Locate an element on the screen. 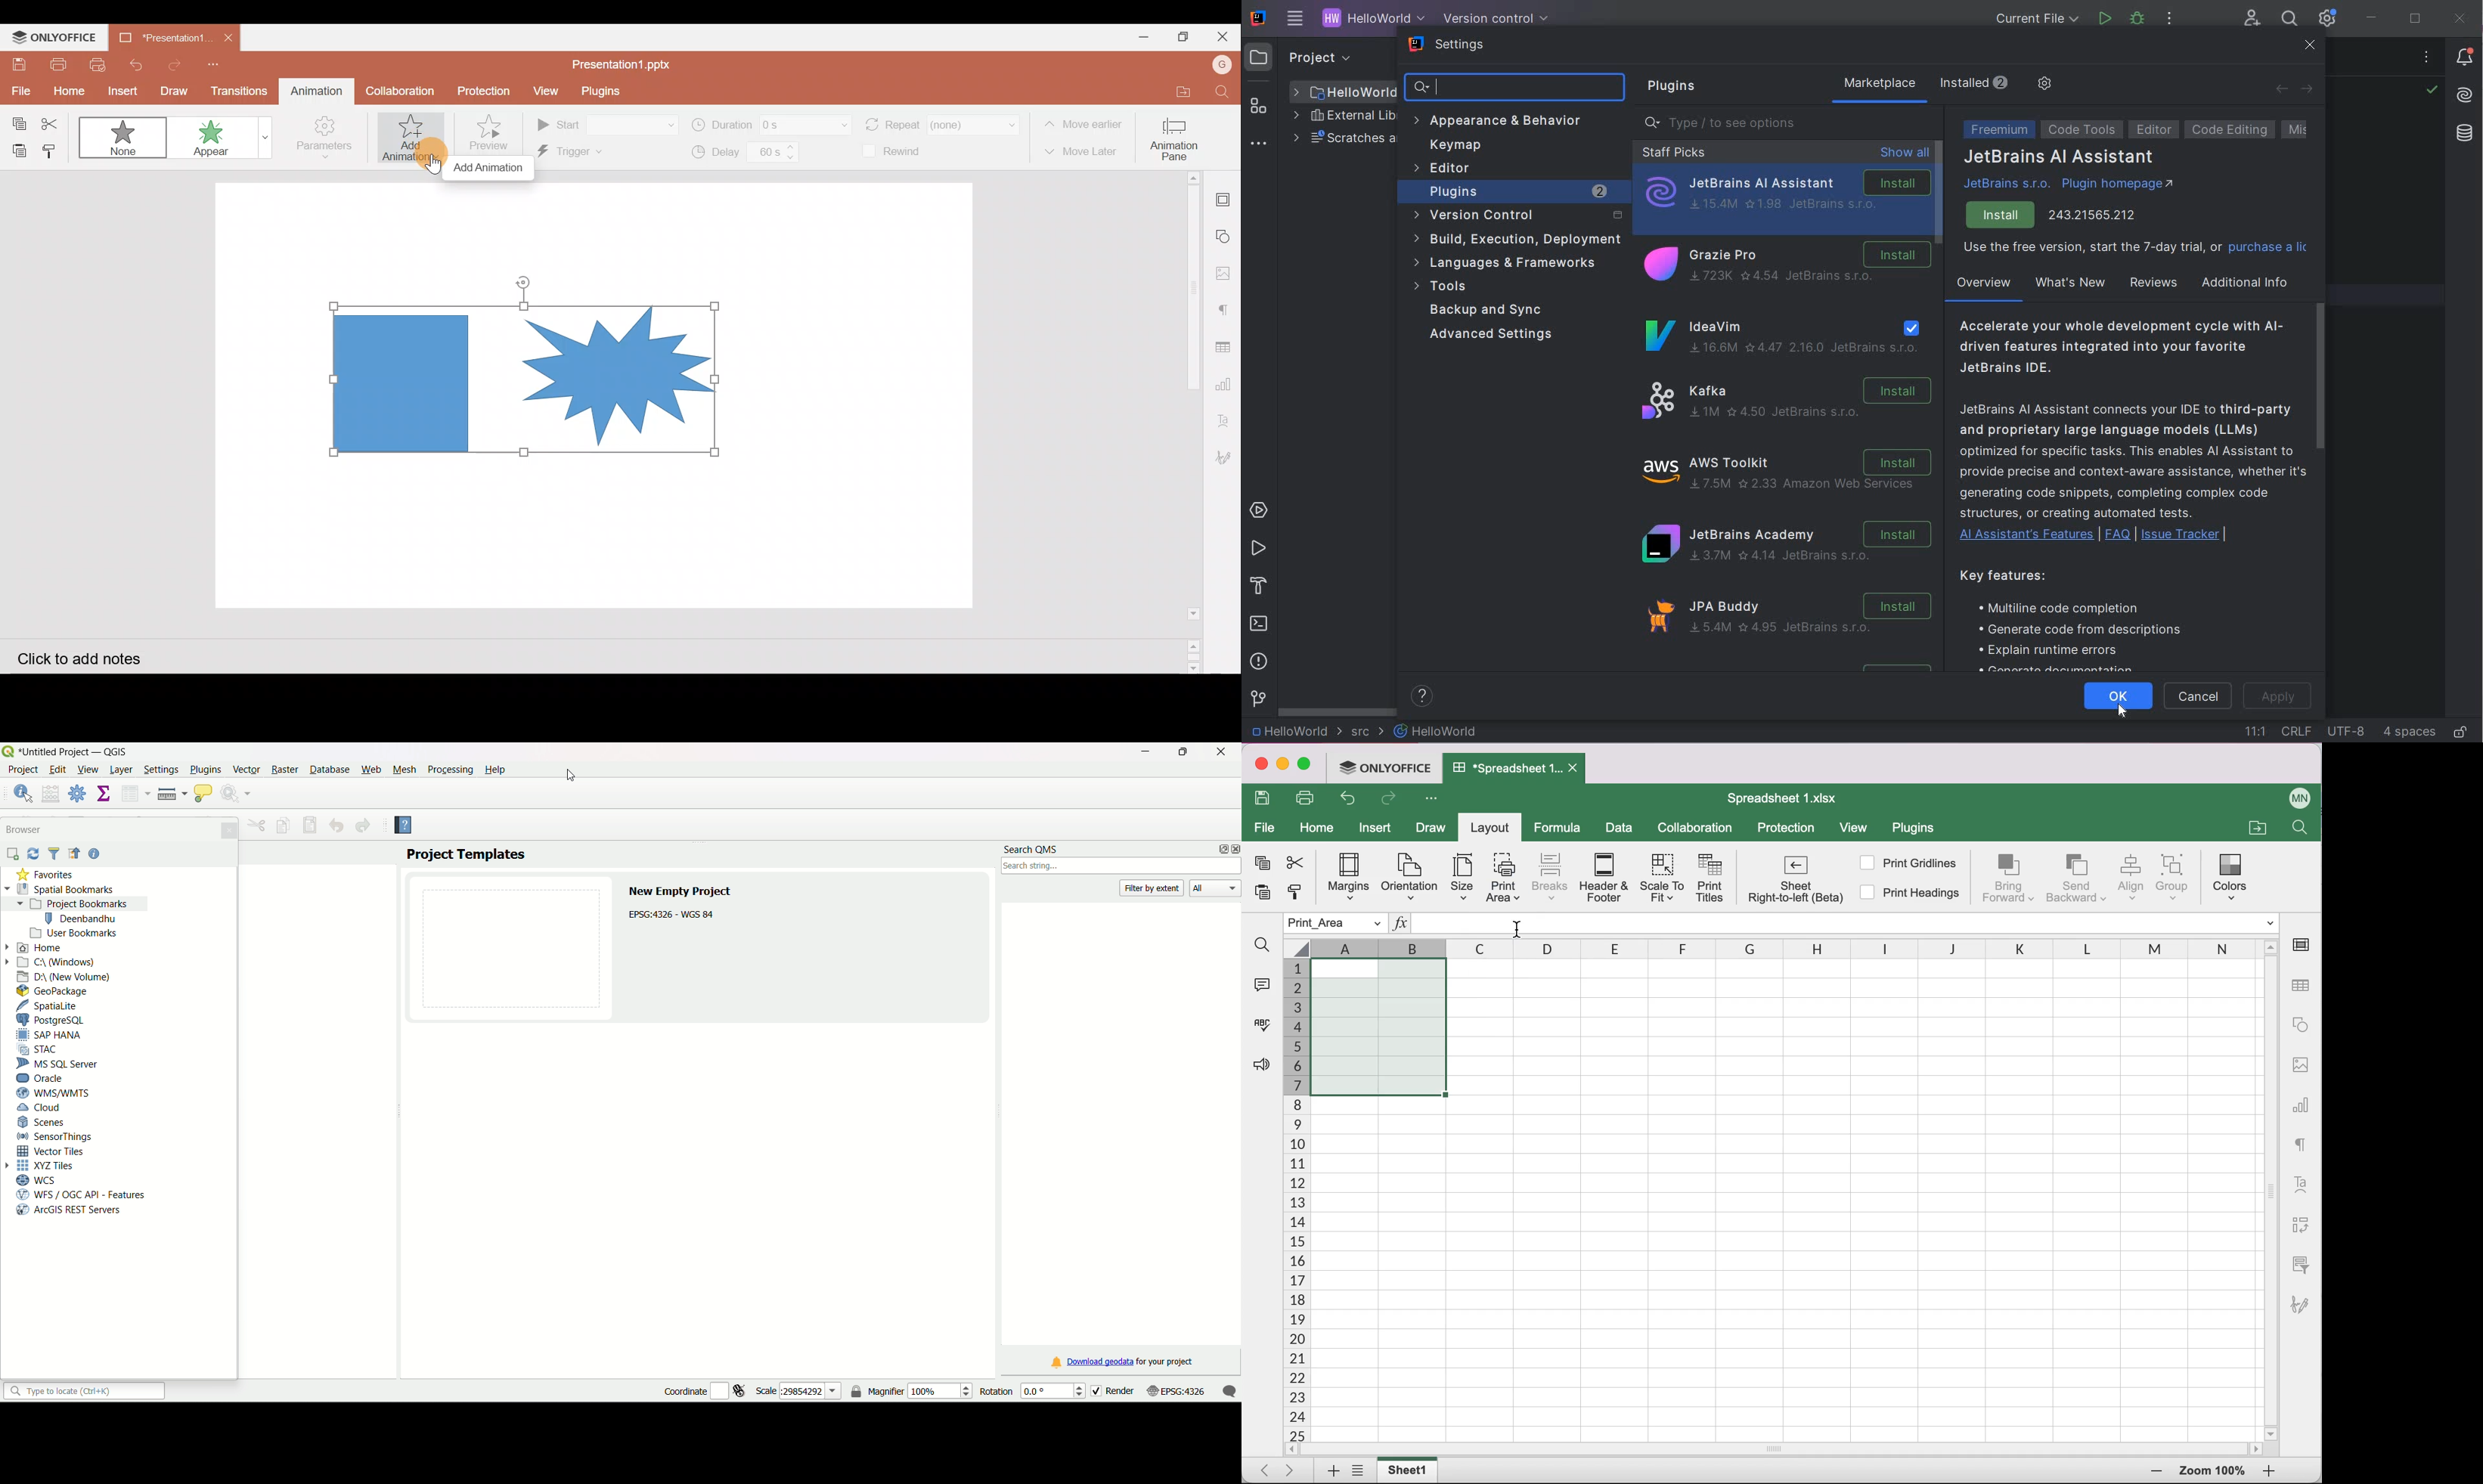  MORE TOOL WINDOWS is located at coordinates (1258, 144).